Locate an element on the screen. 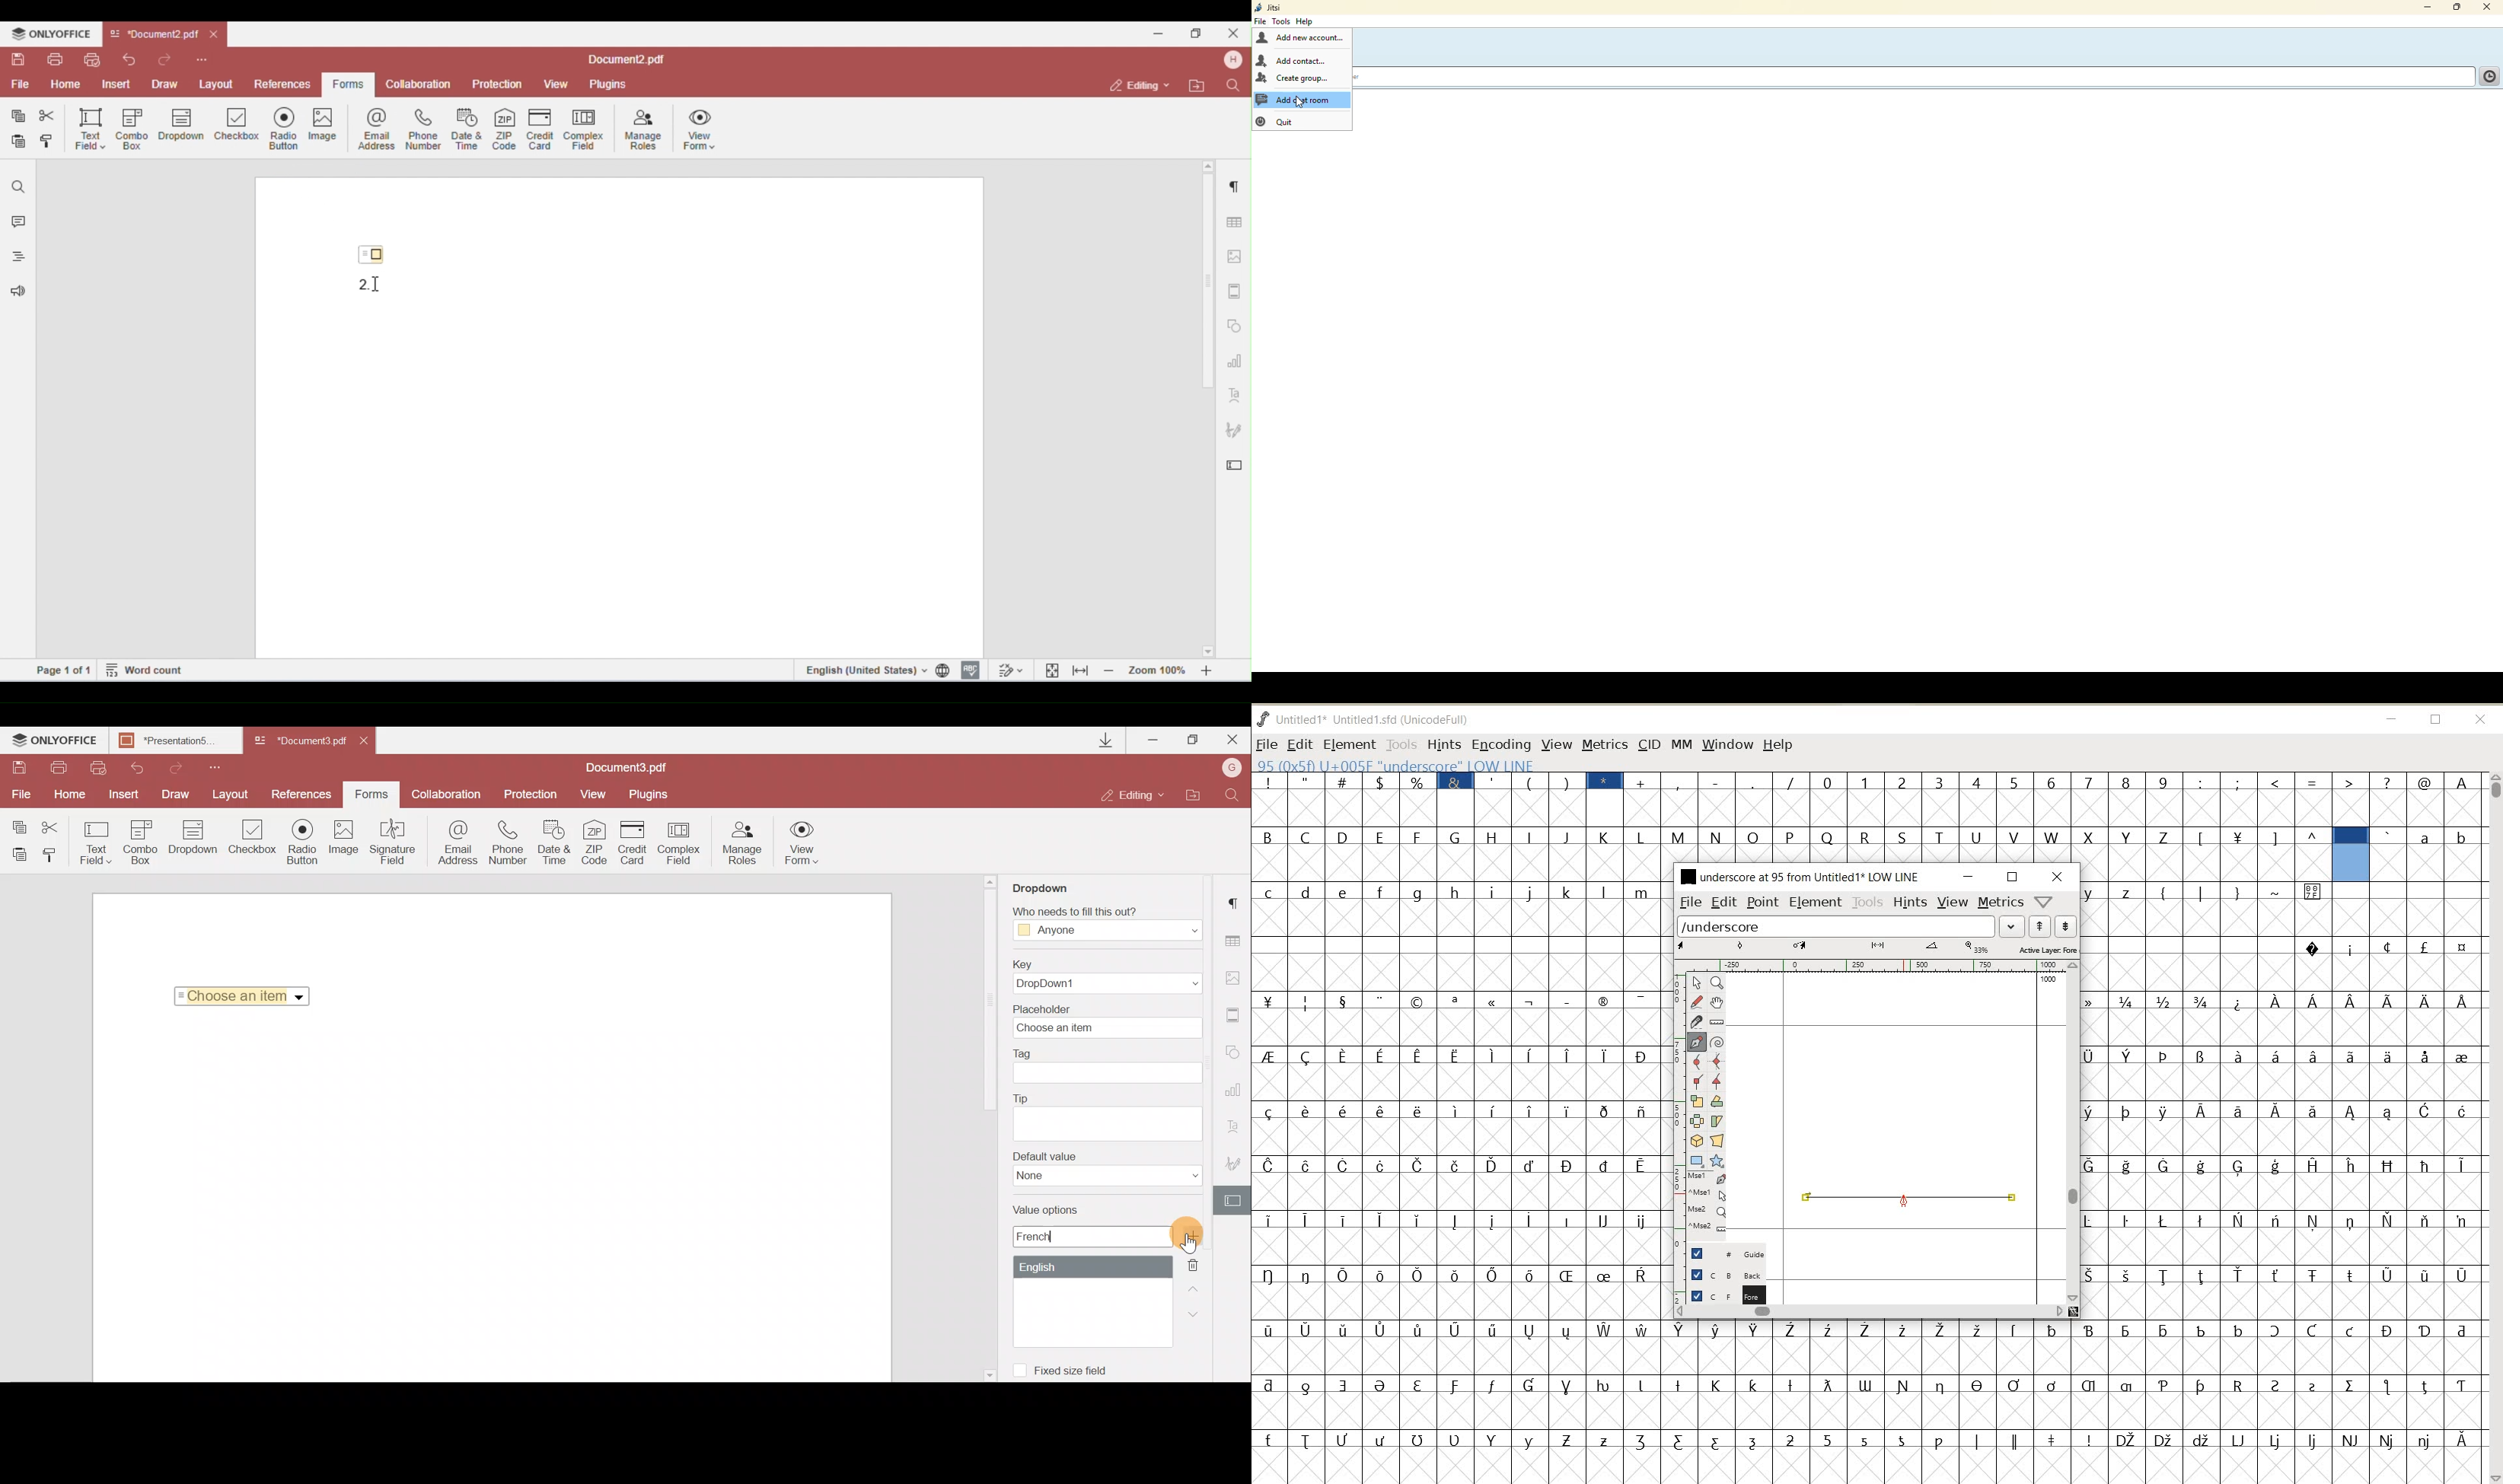 Image resolution: width=2520 pixels, height=1484 pixels. create group is located at coordinates (1304, 79).